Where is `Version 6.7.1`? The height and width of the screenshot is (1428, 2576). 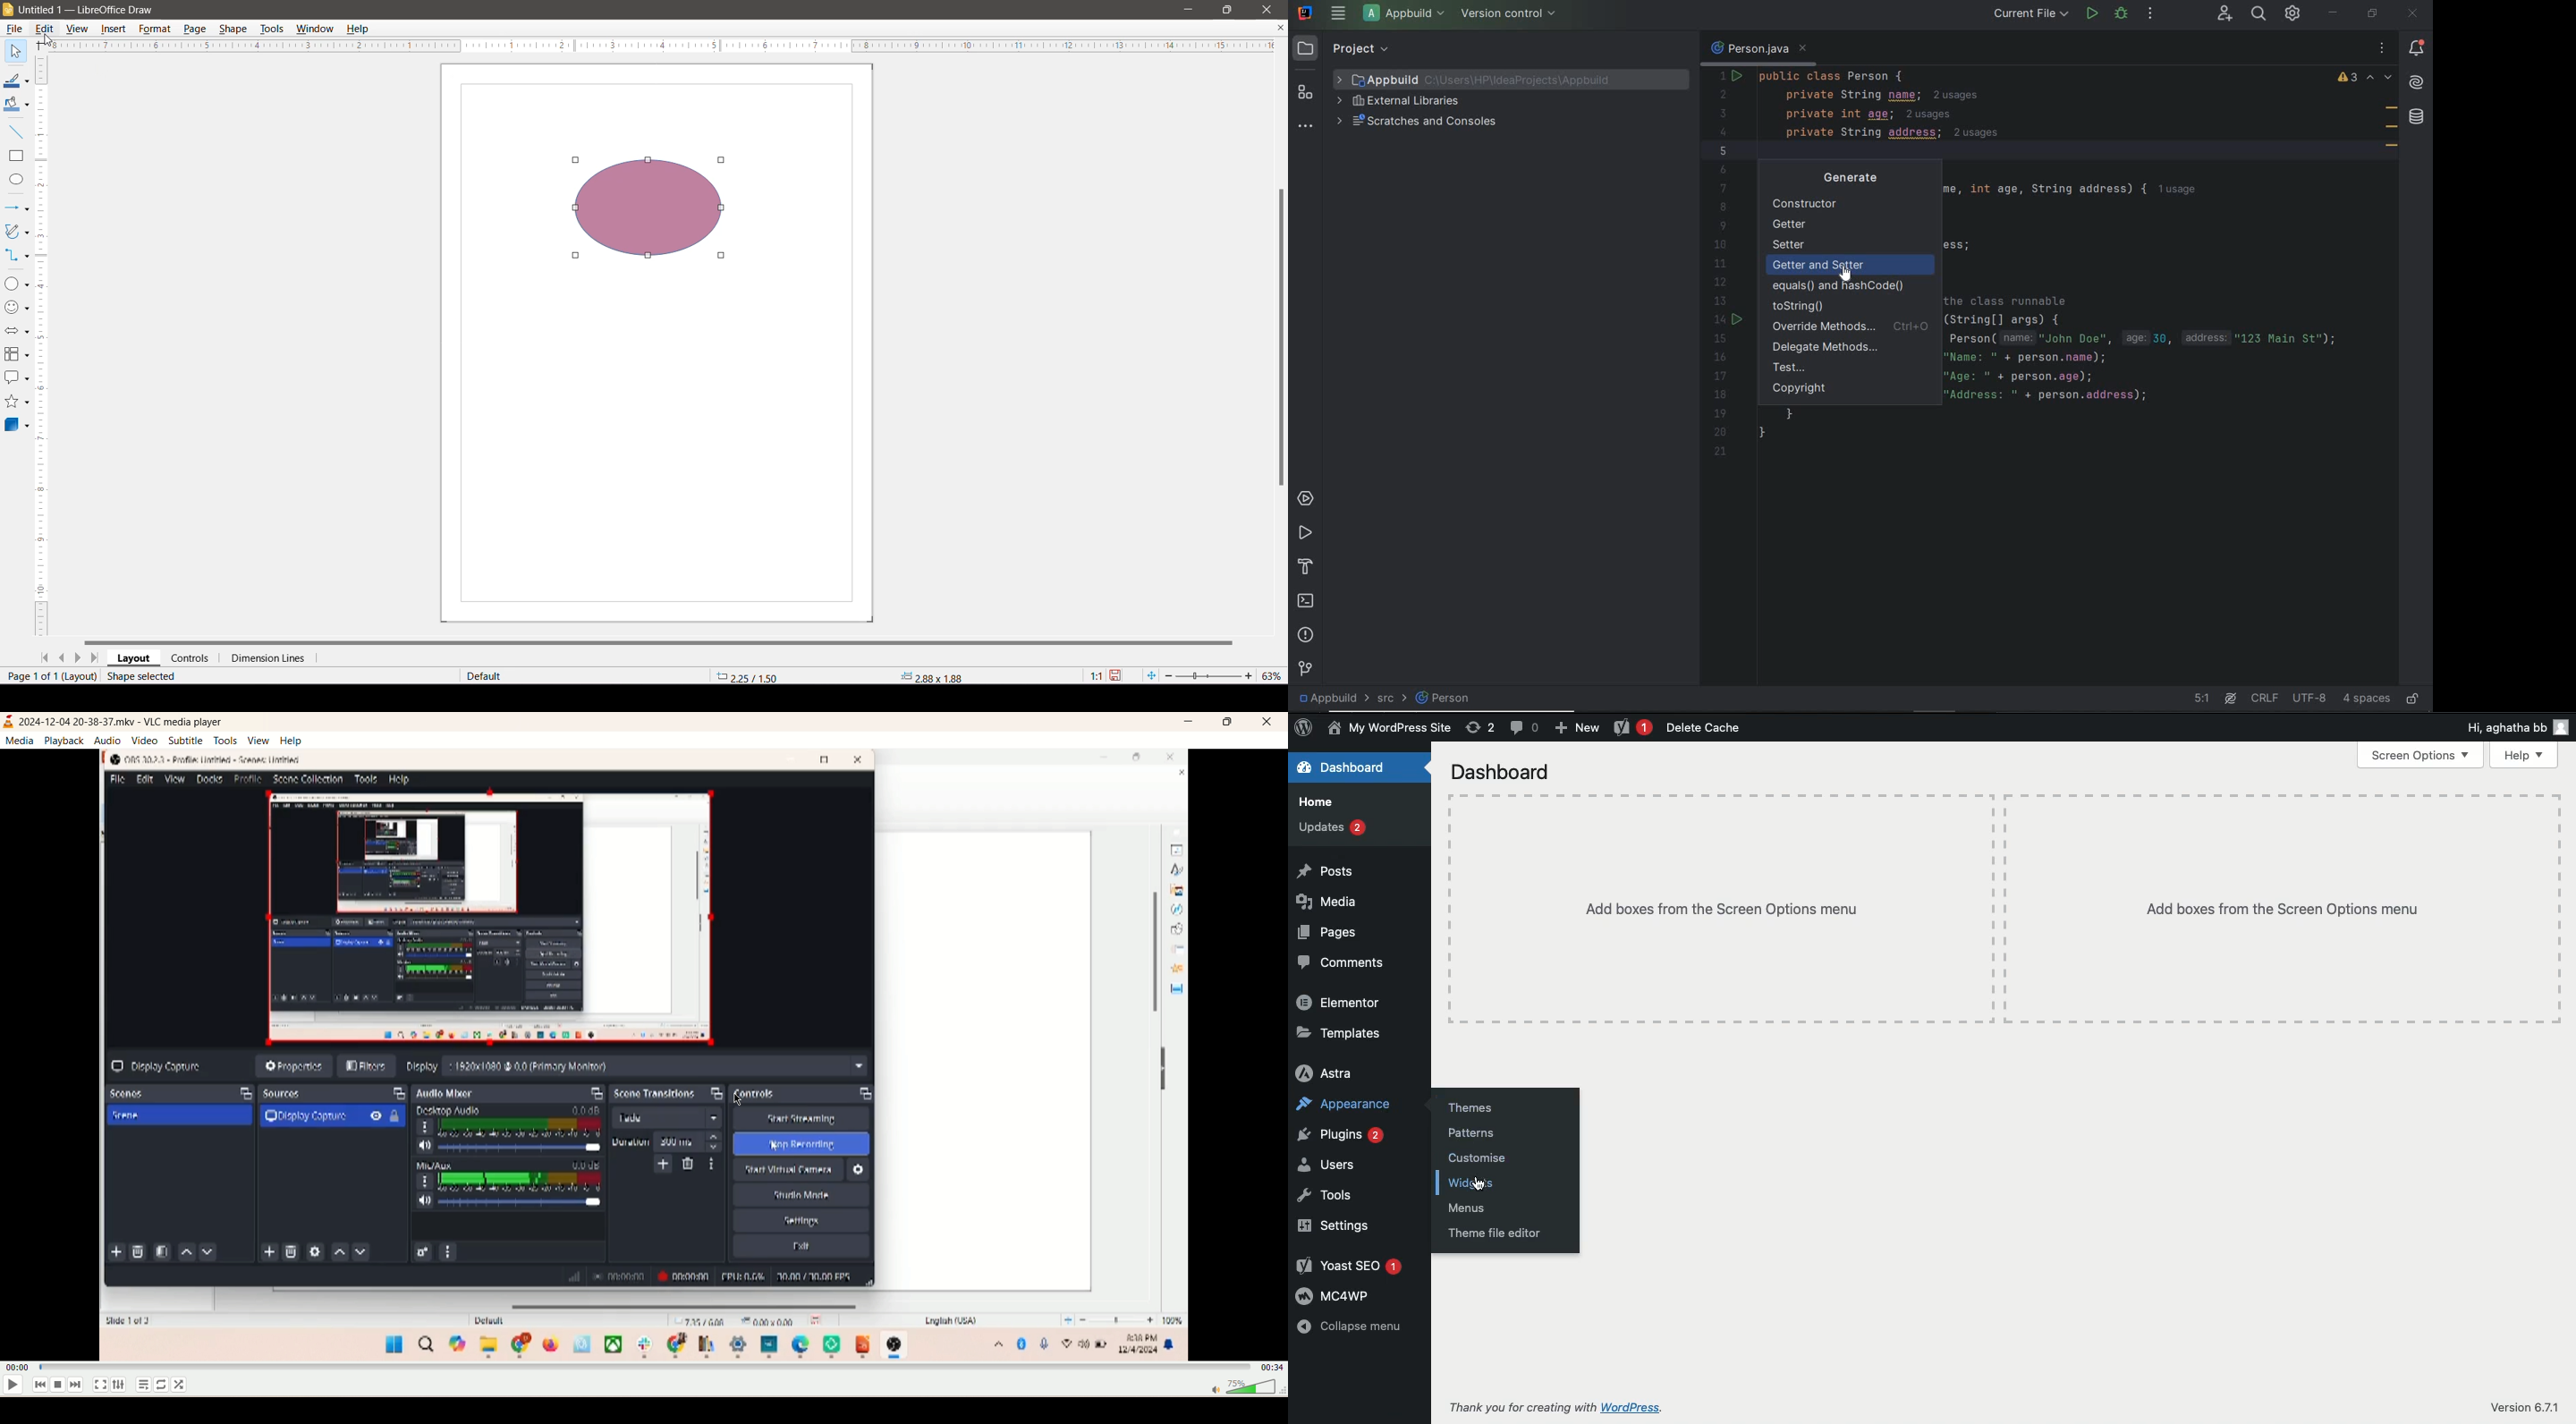 Version 6.7.1 is located at coordinates (2522, 1390).